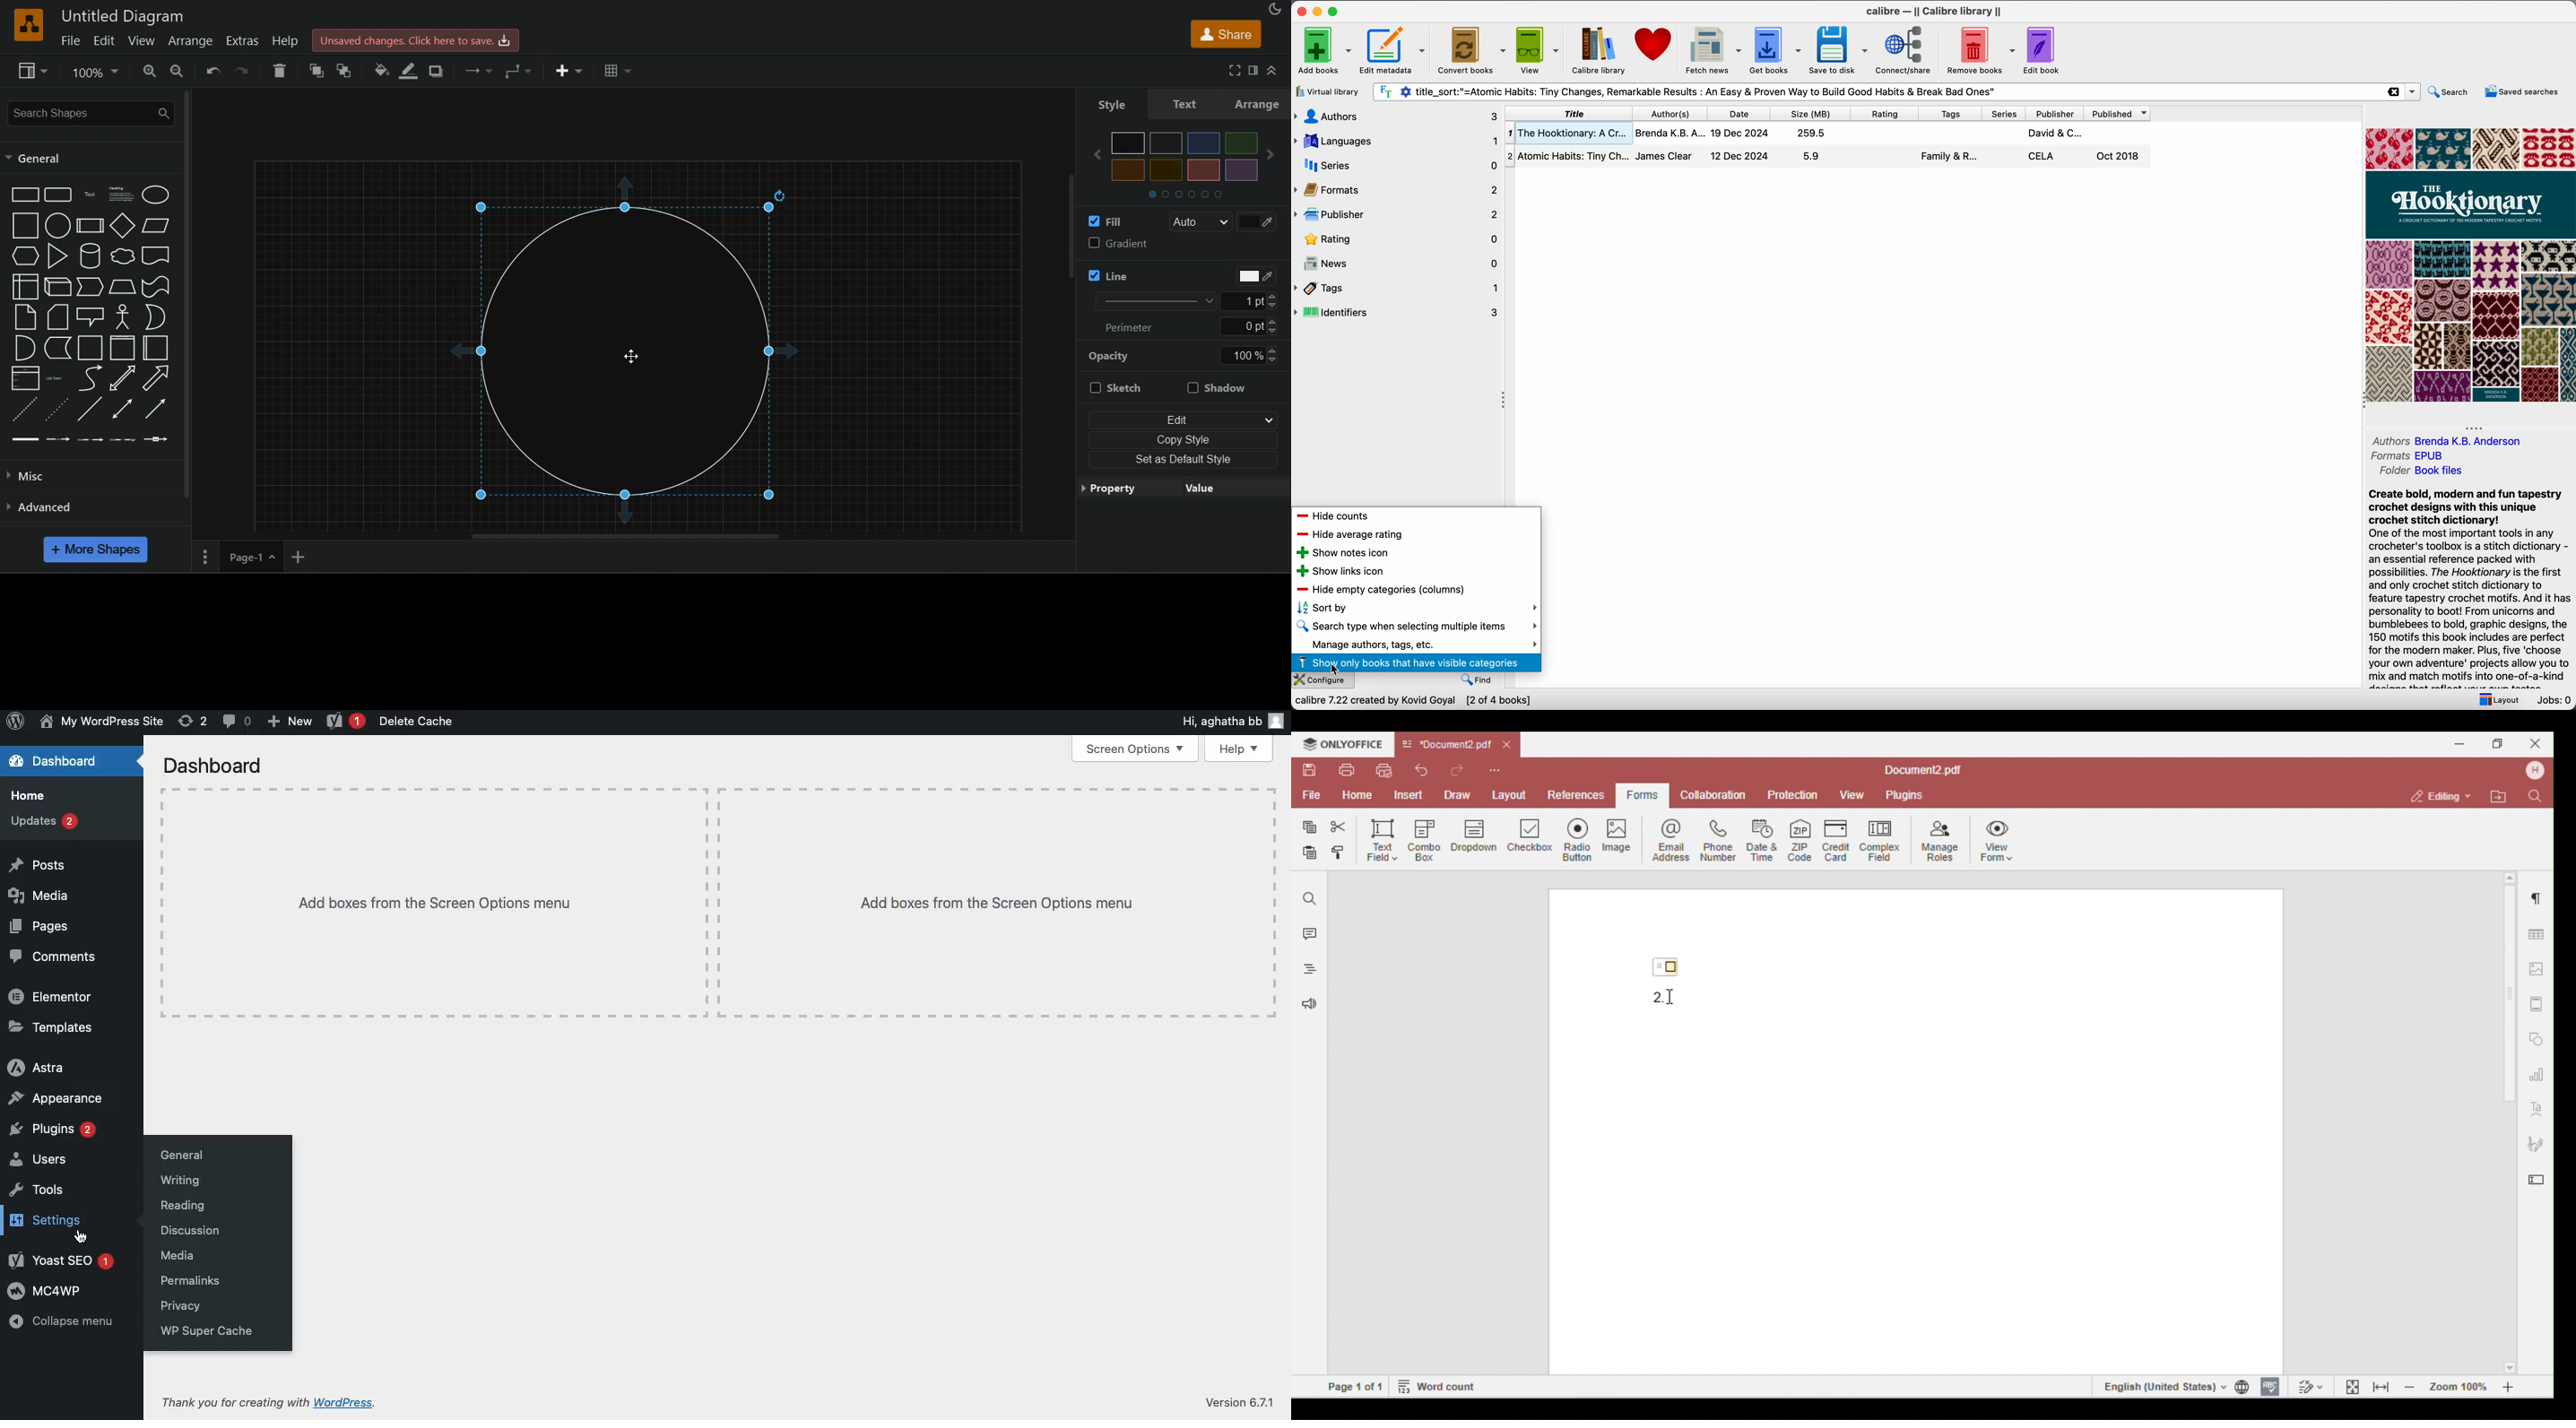 Image resolution: width=2576 pixels, height=1428 pixels. Describe the element at coordinates (161, 409) in the screenshot. I see `directional connector` at that location.